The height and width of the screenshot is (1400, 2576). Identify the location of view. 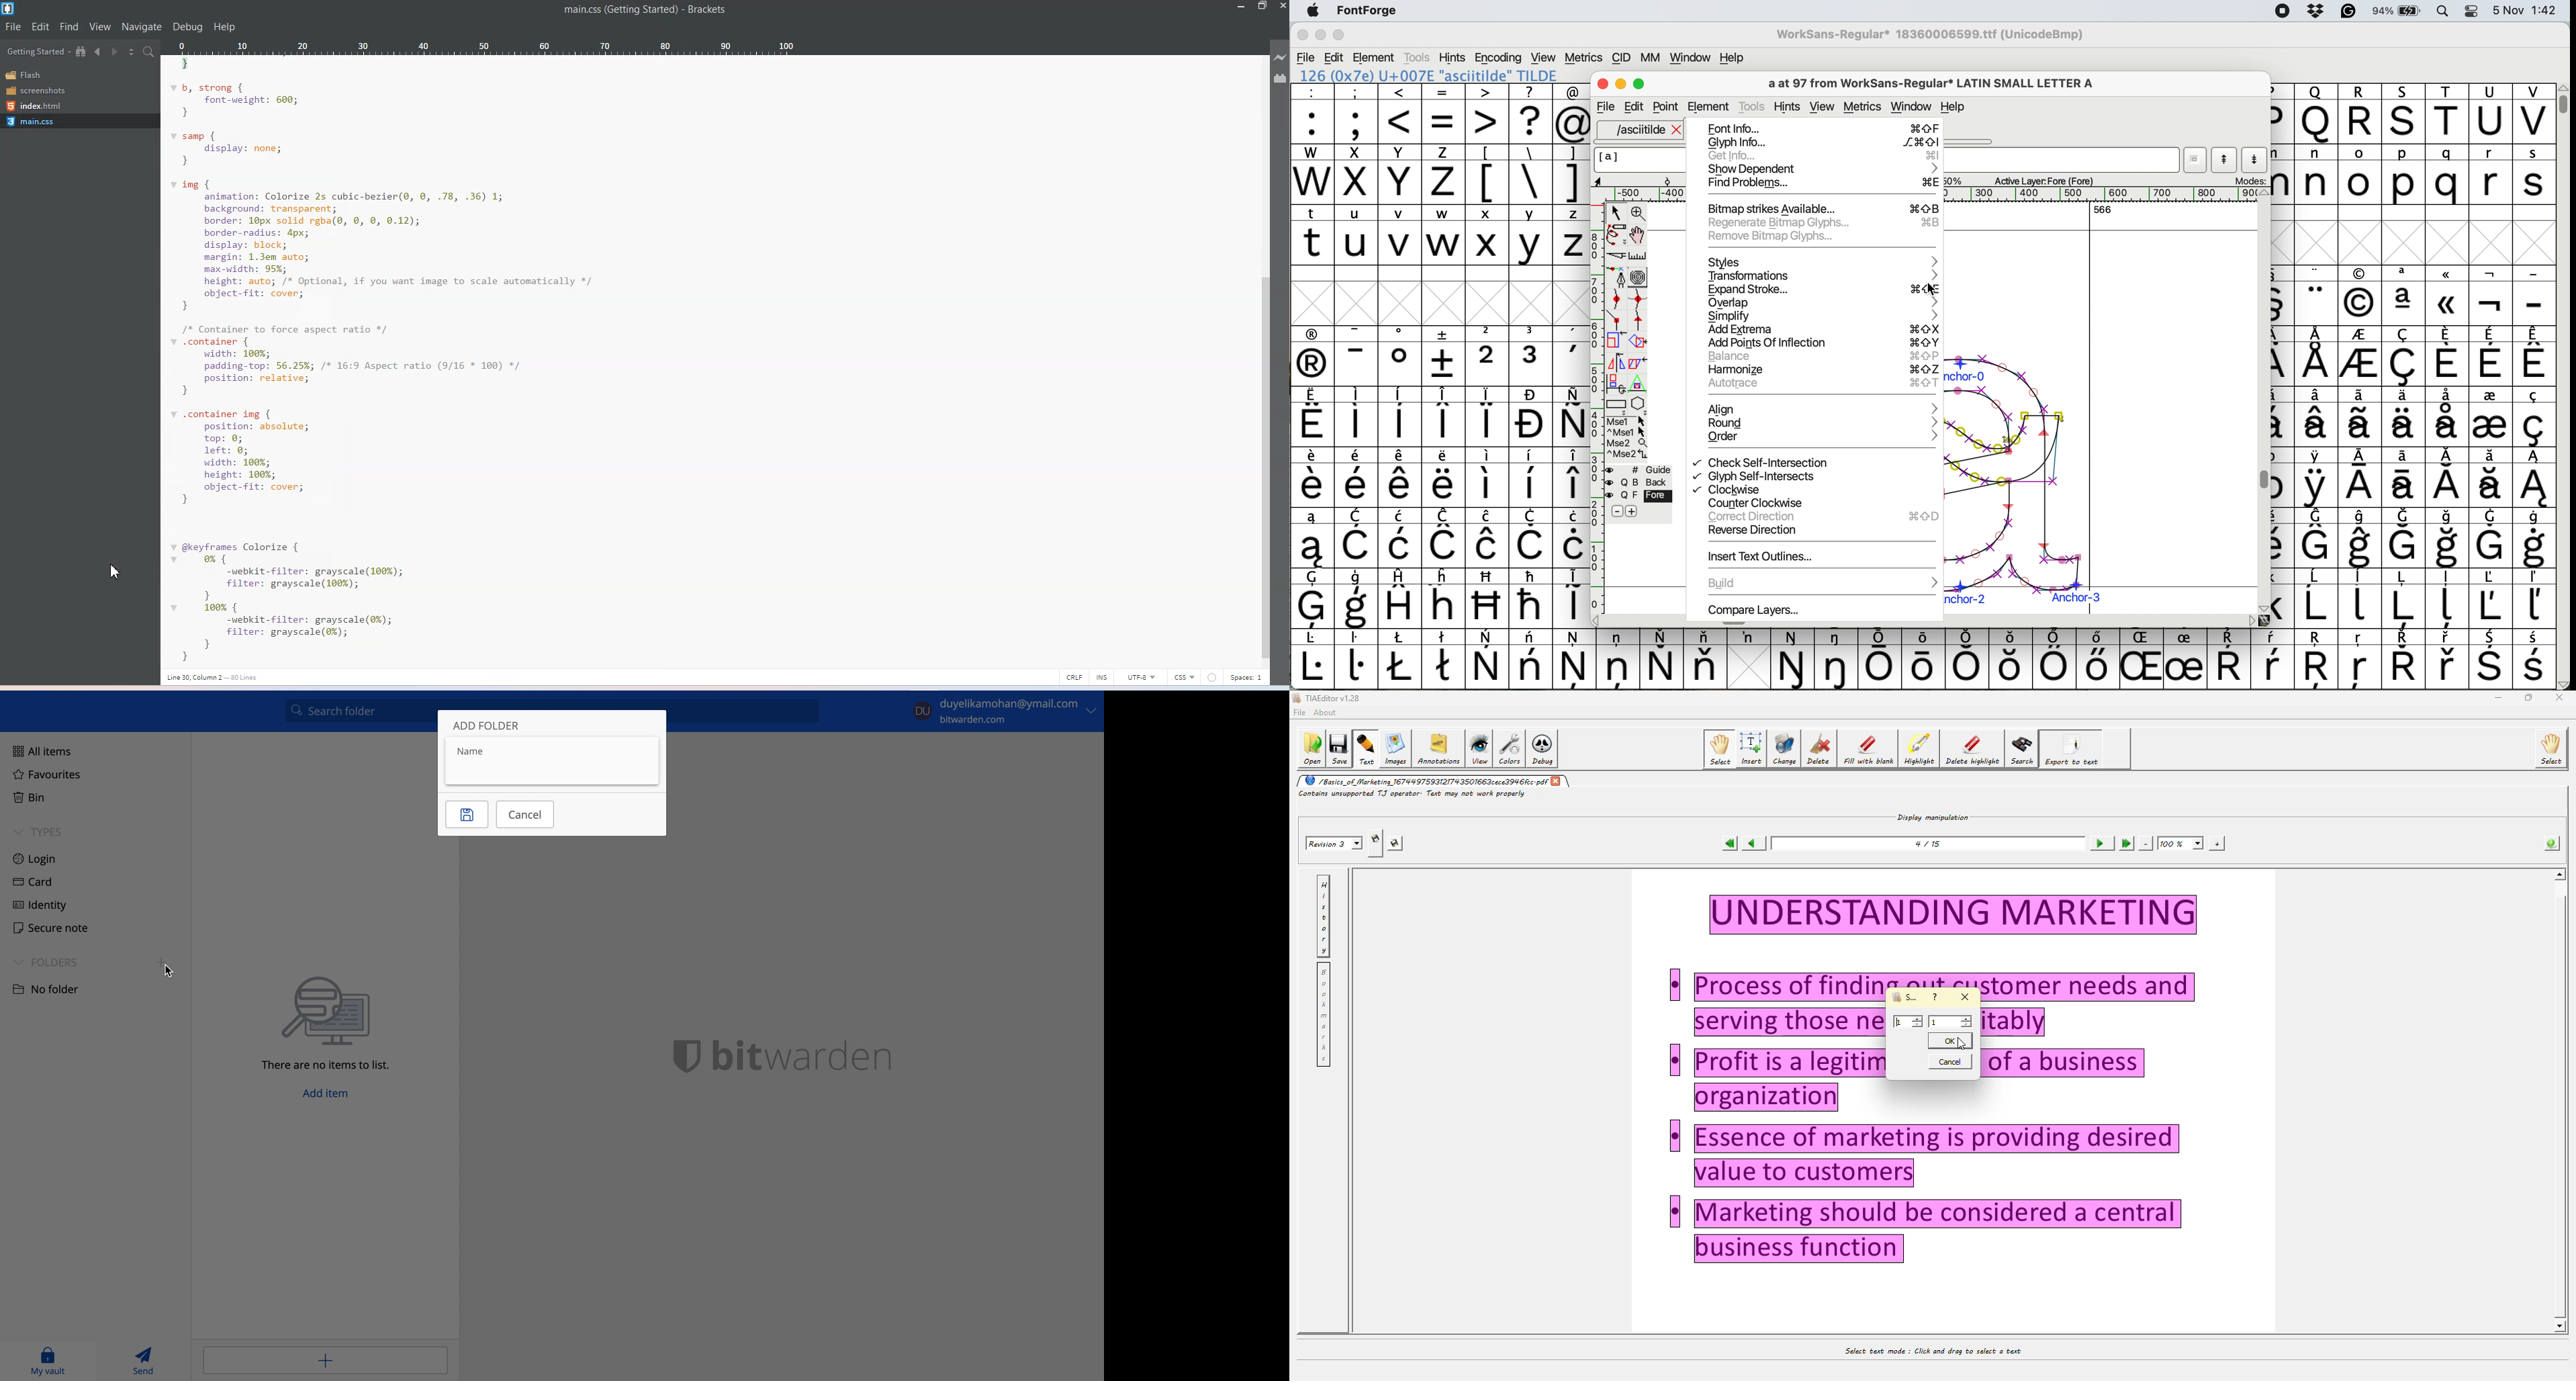
(1821, 107).